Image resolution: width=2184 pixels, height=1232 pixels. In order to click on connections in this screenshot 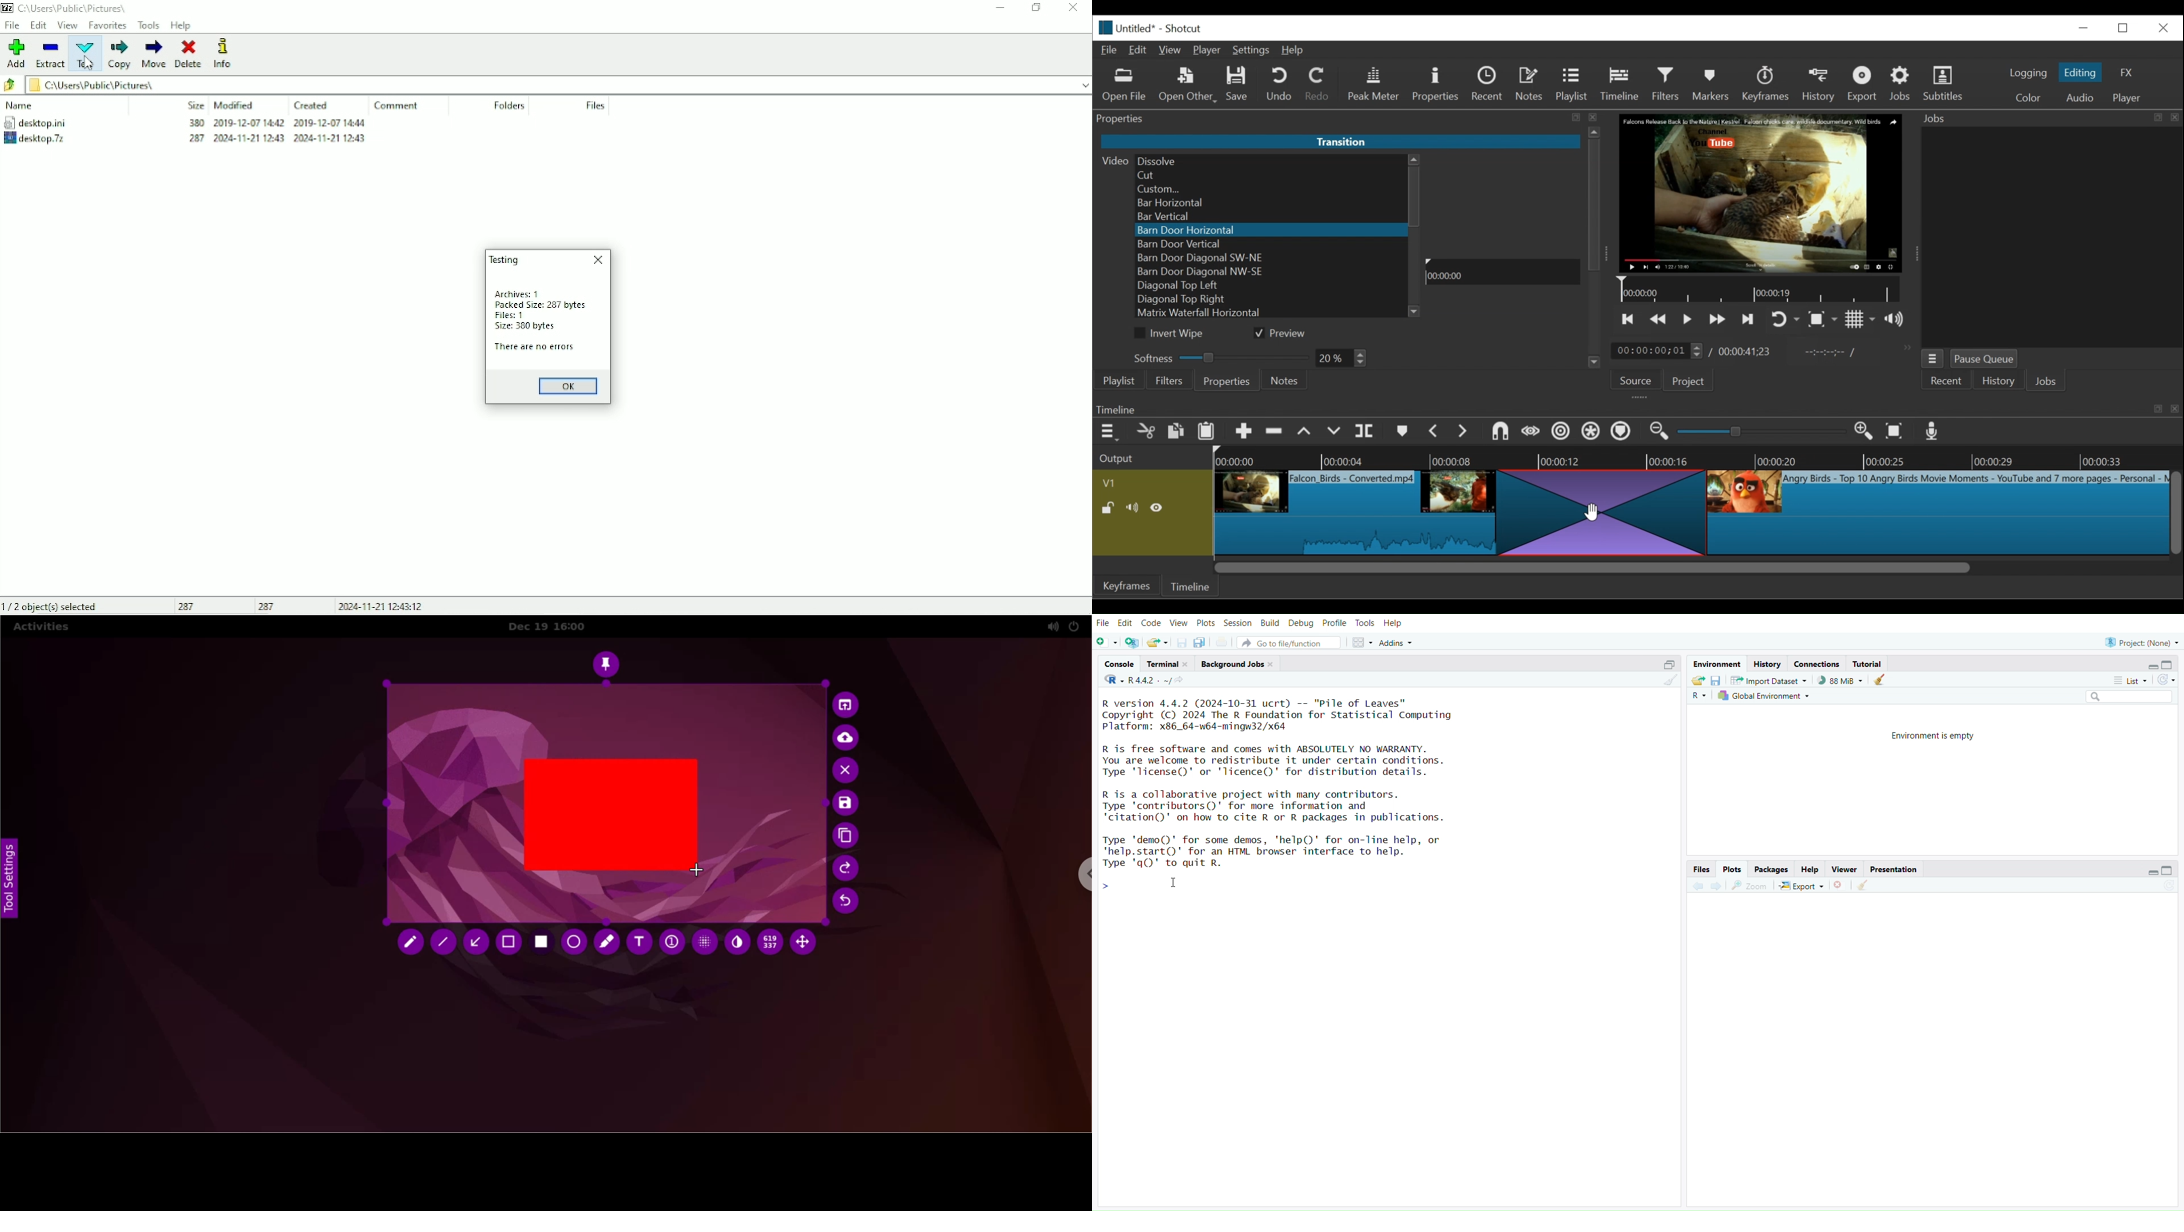, I will do `click(1817, 663)`.